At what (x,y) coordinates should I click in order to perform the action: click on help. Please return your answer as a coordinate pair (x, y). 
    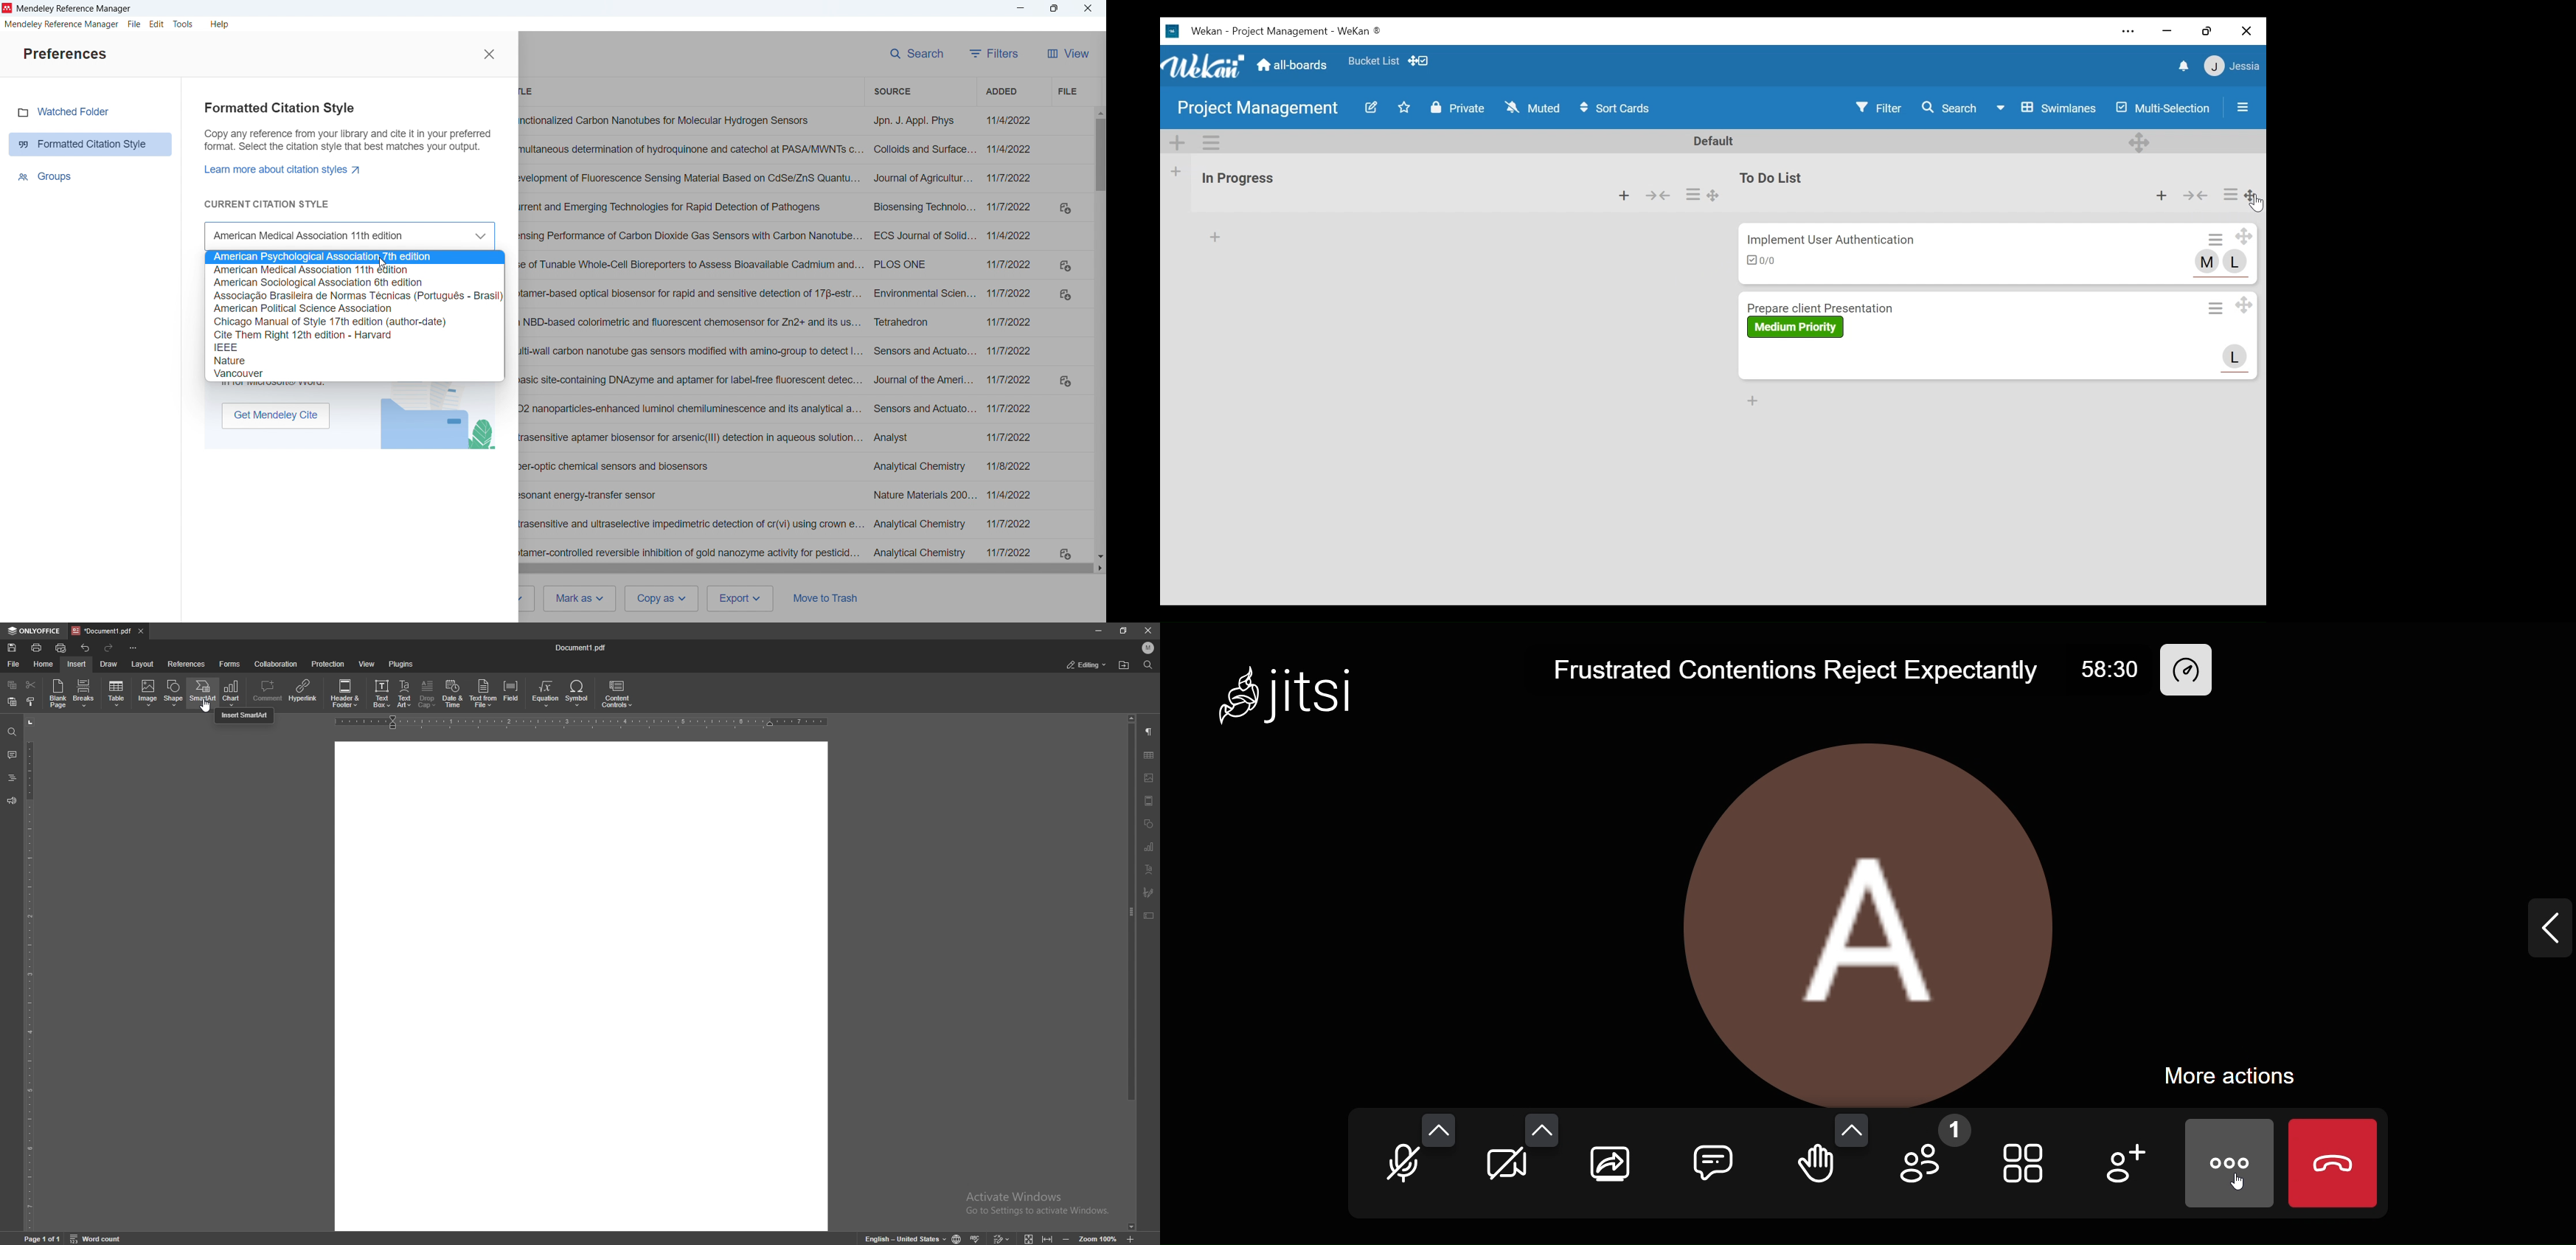
    Looking at the image, I should click on (220, 25).